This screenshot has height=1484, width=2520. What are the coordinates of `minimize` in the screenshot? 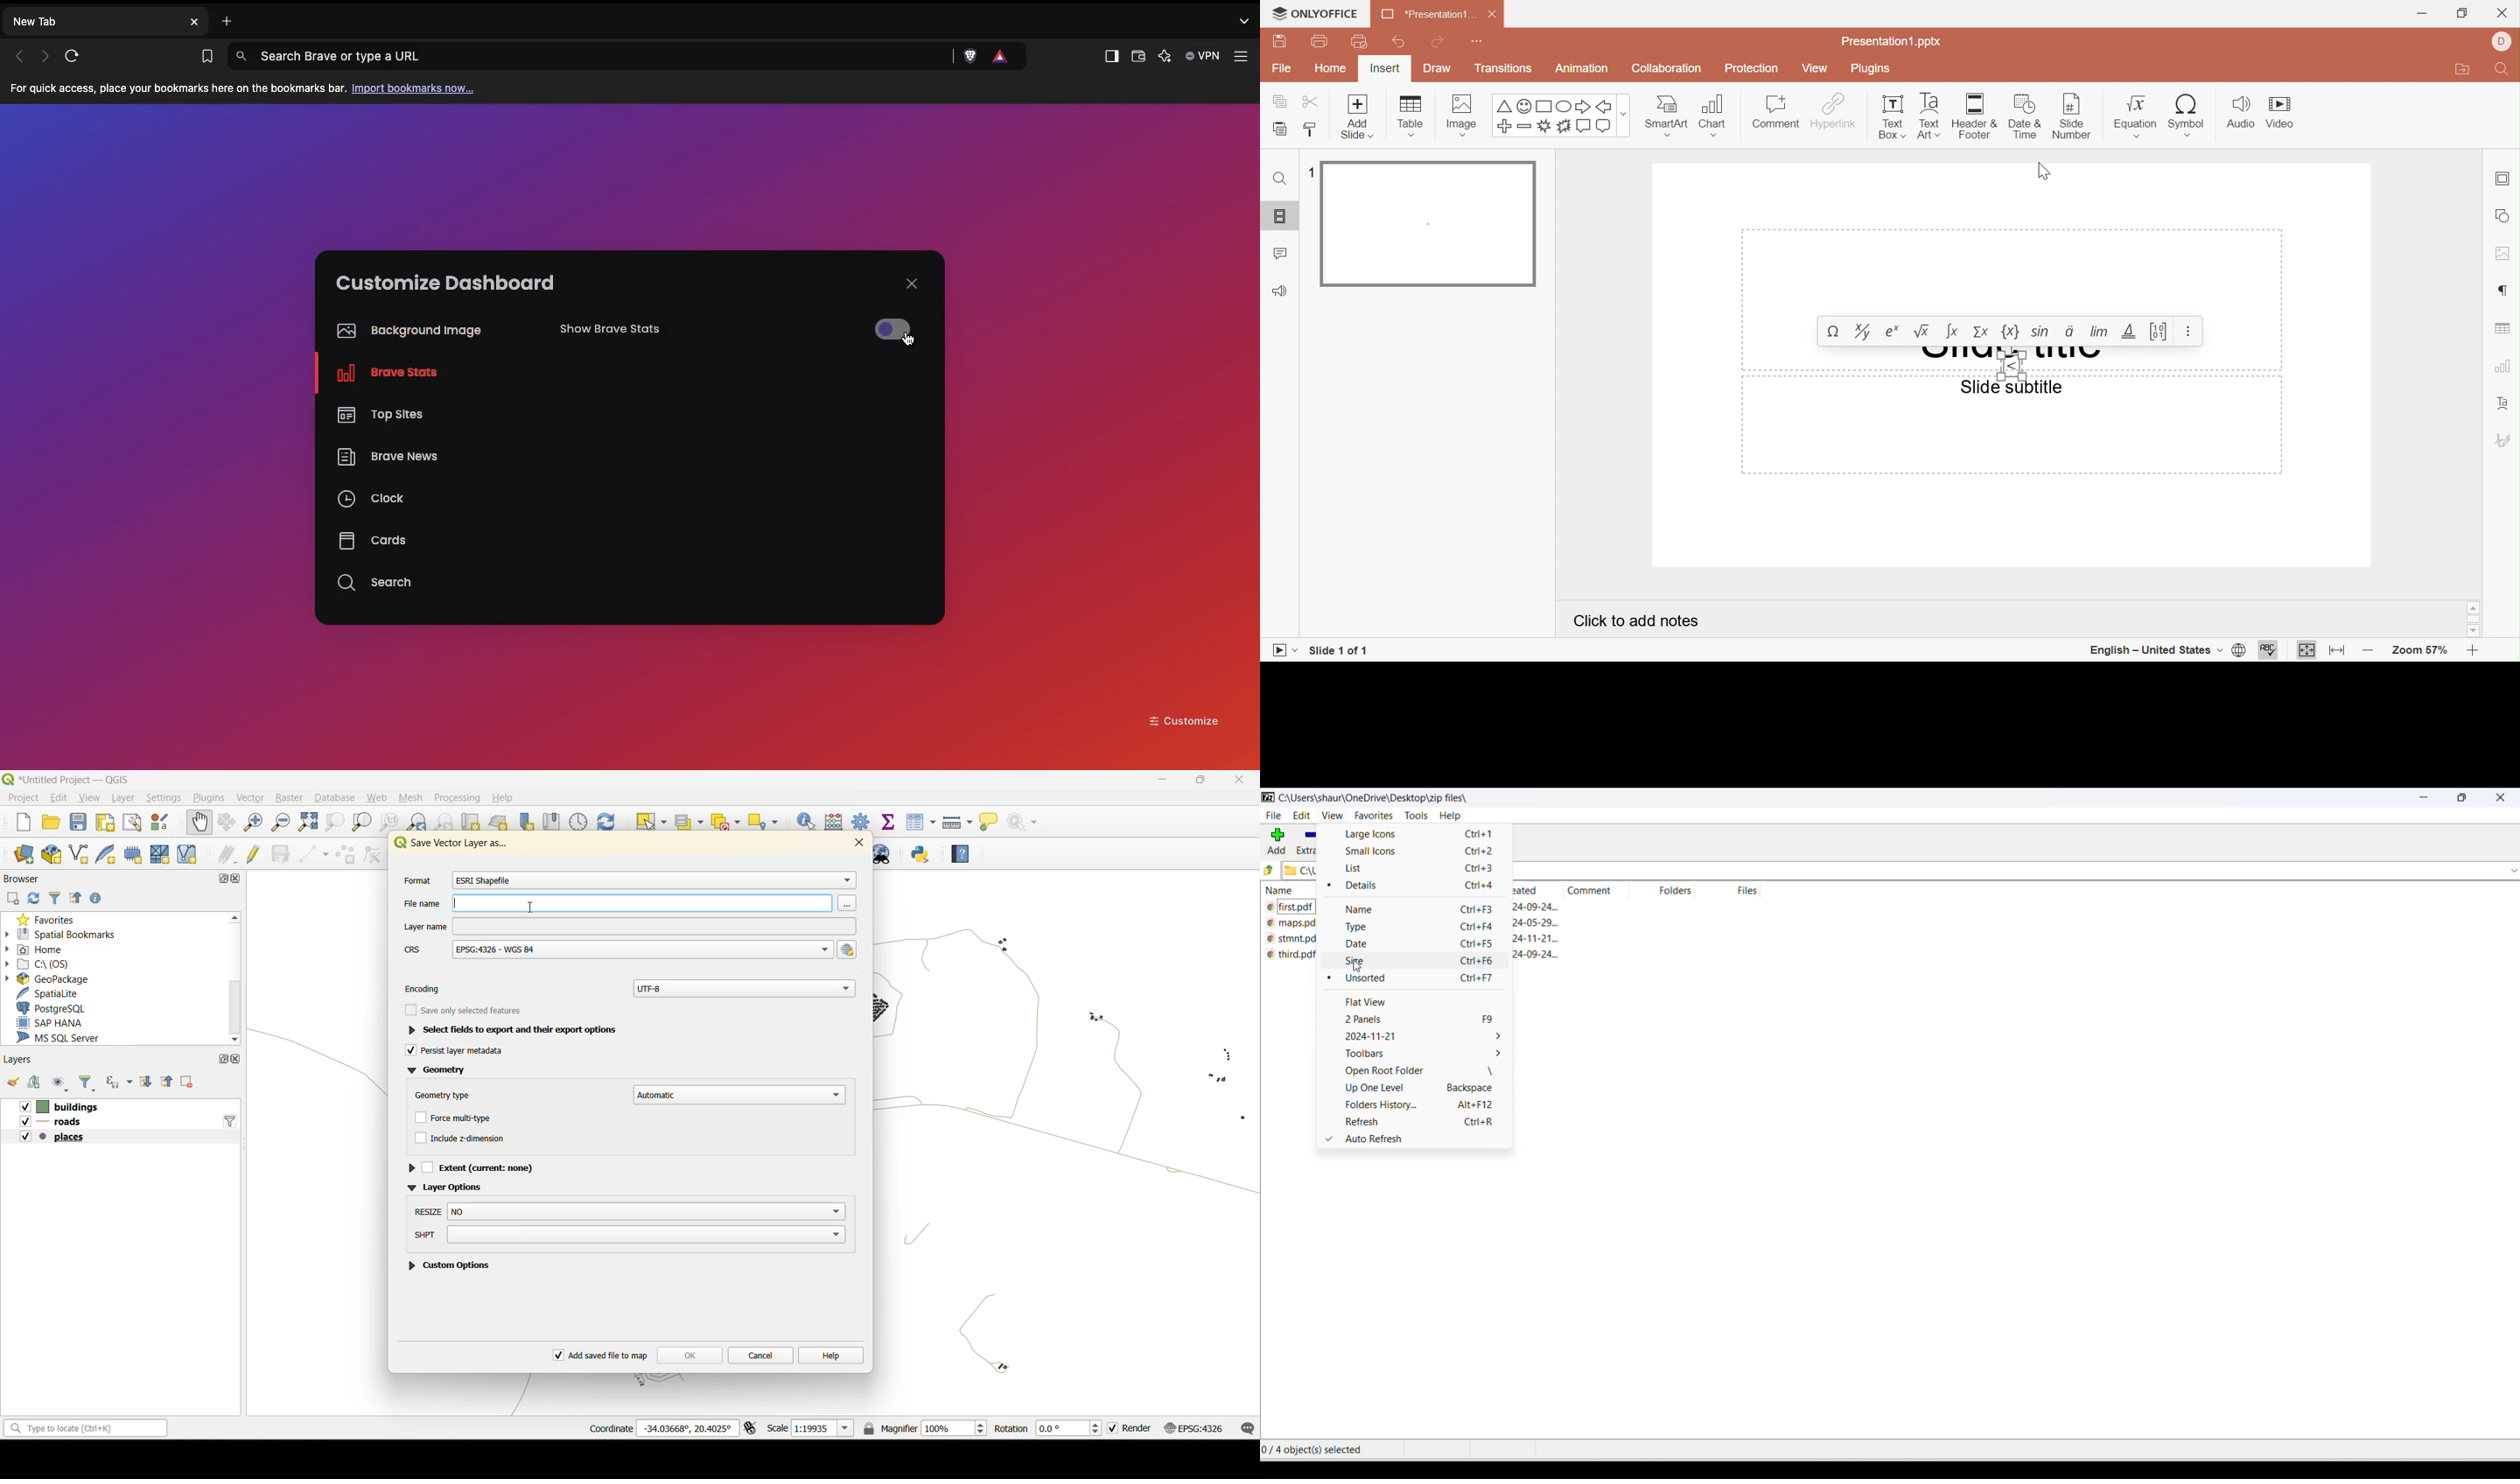 It's located at (1164, 782).